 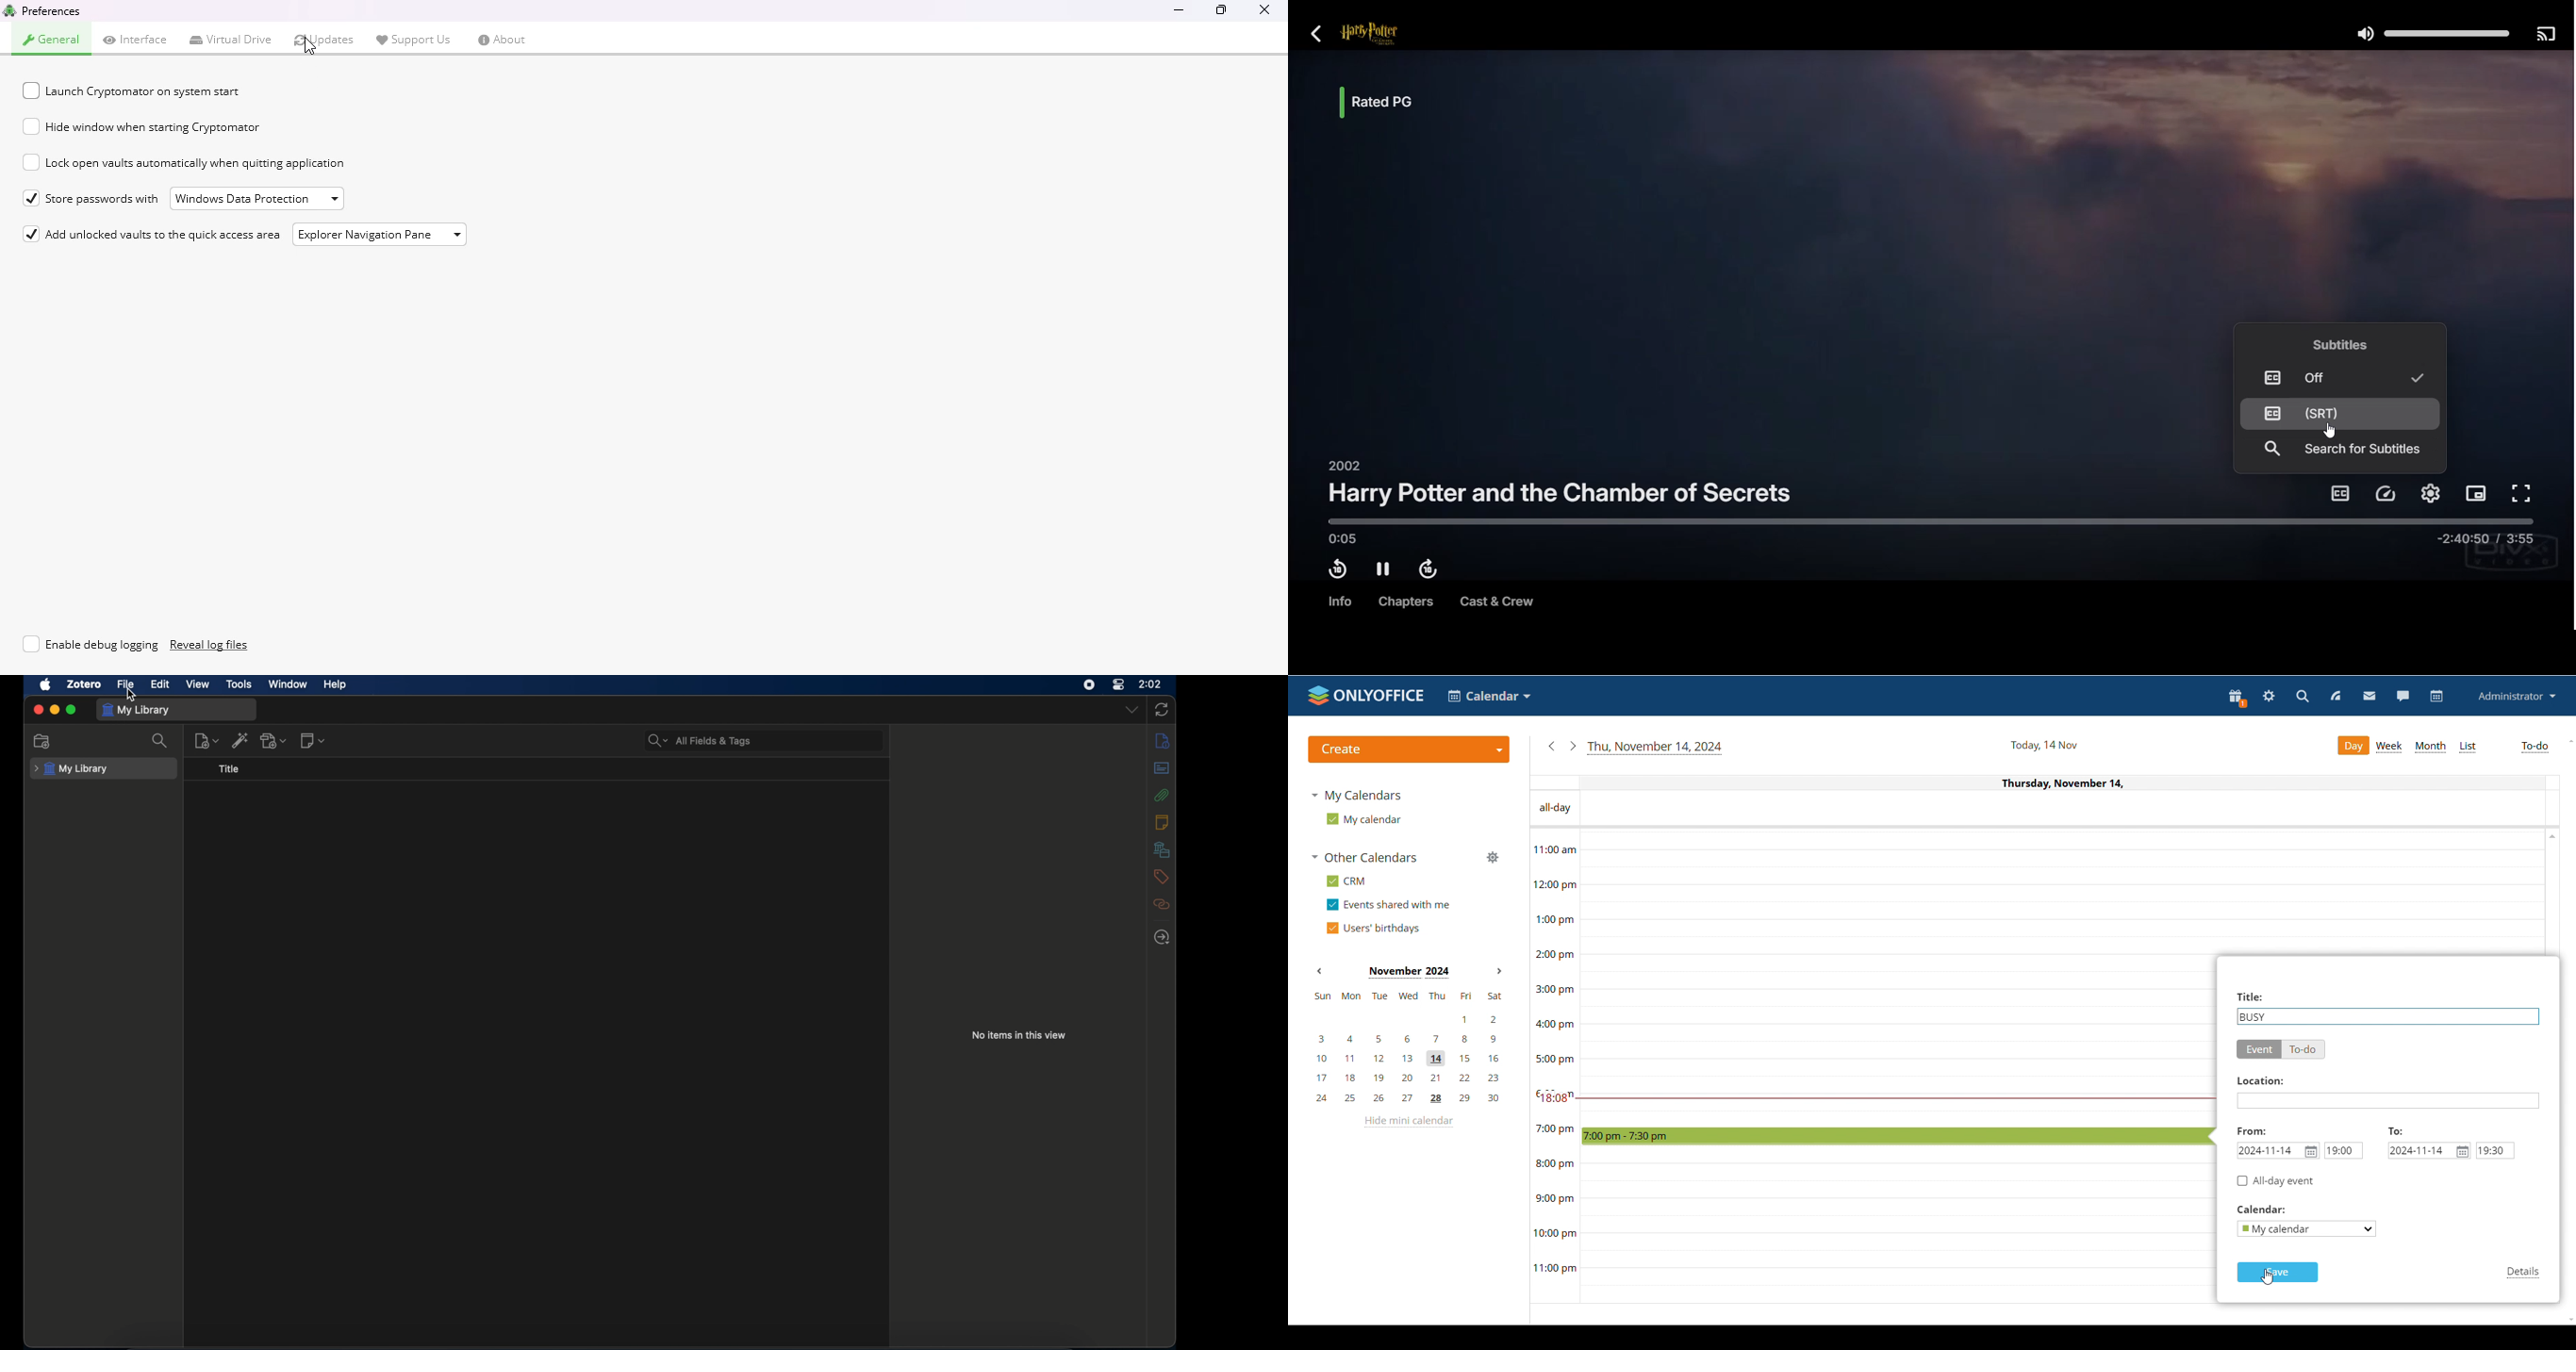 I want to click on close, so click(x=38, y=708).